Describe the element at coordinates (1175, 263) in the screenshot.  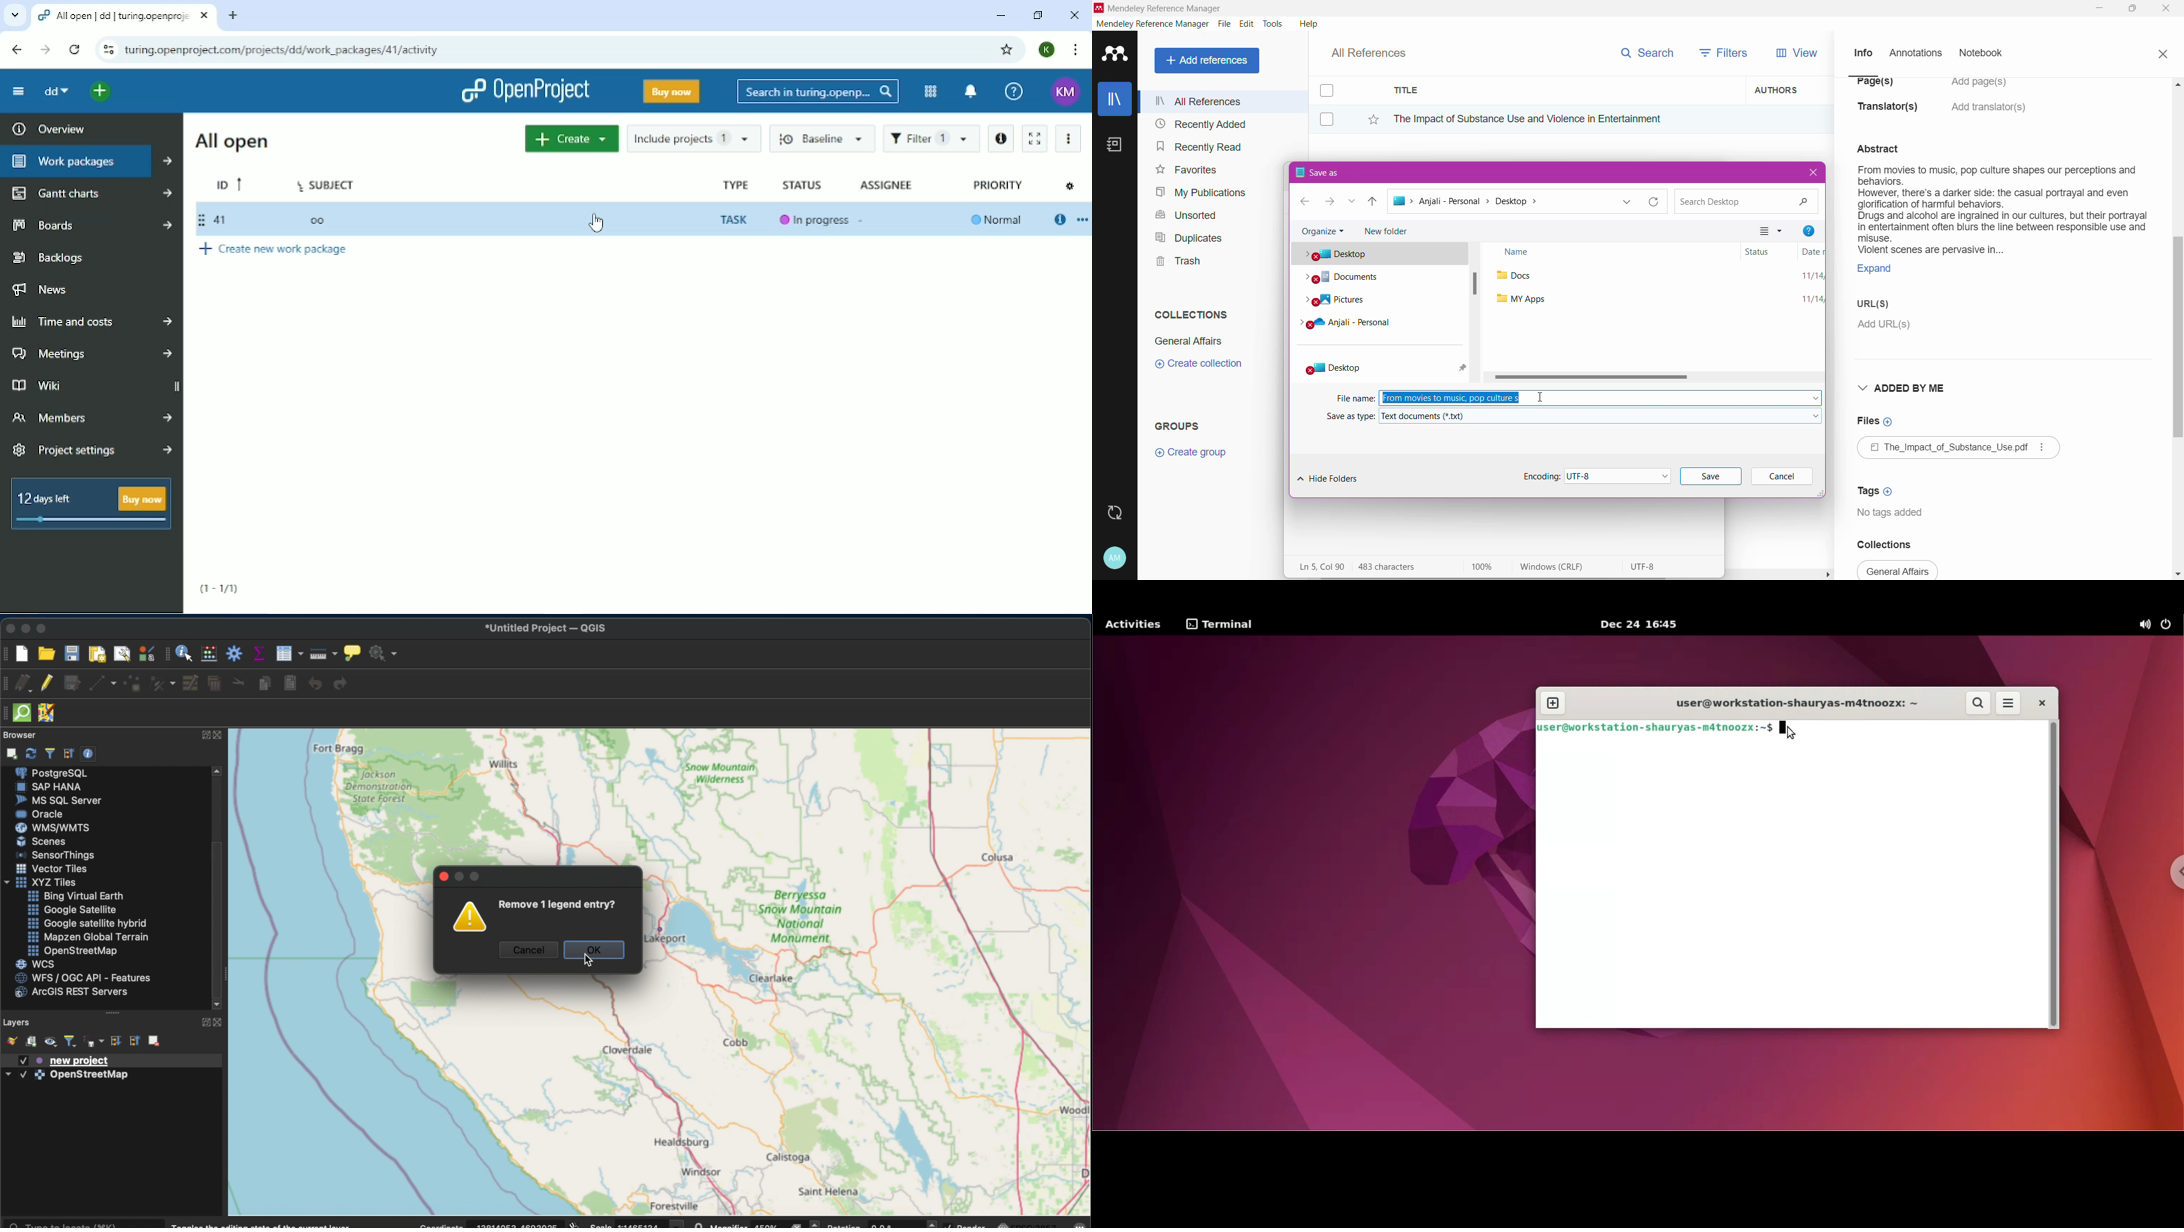
I see `Trash` at that location.